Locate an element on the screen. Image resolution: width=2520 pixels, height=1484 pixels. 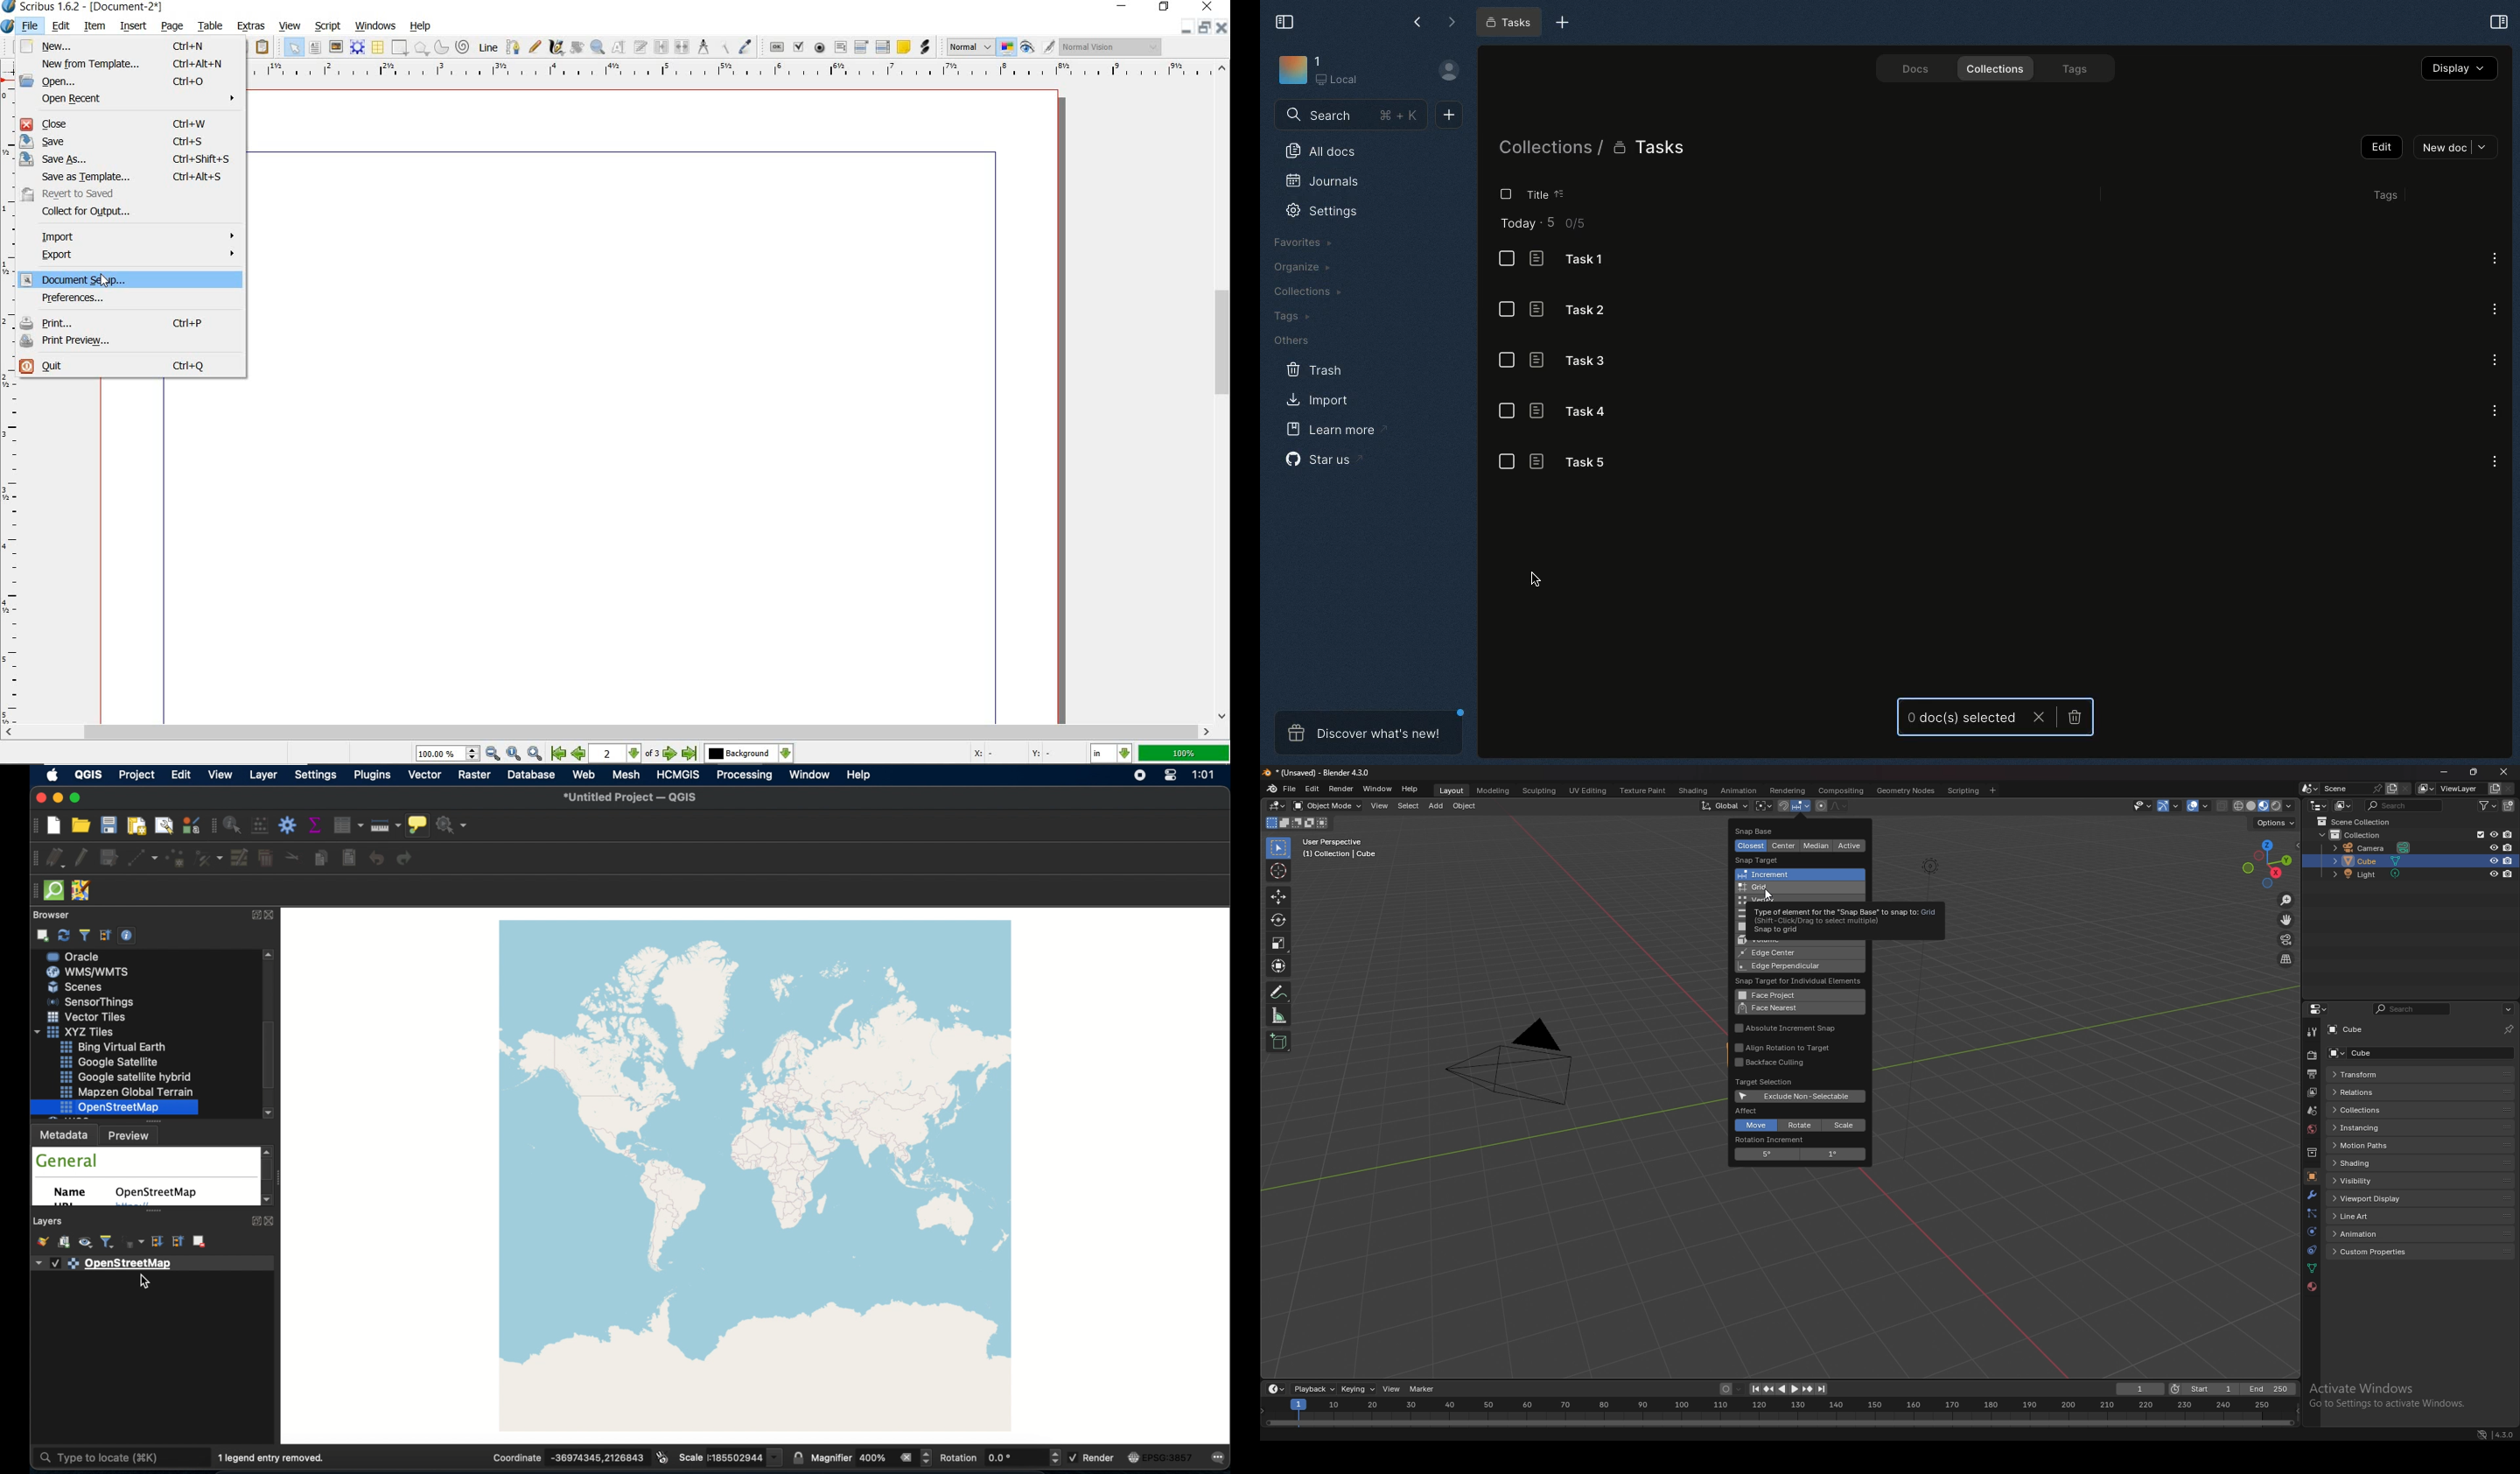
move is located at coordinates (1278, 897).